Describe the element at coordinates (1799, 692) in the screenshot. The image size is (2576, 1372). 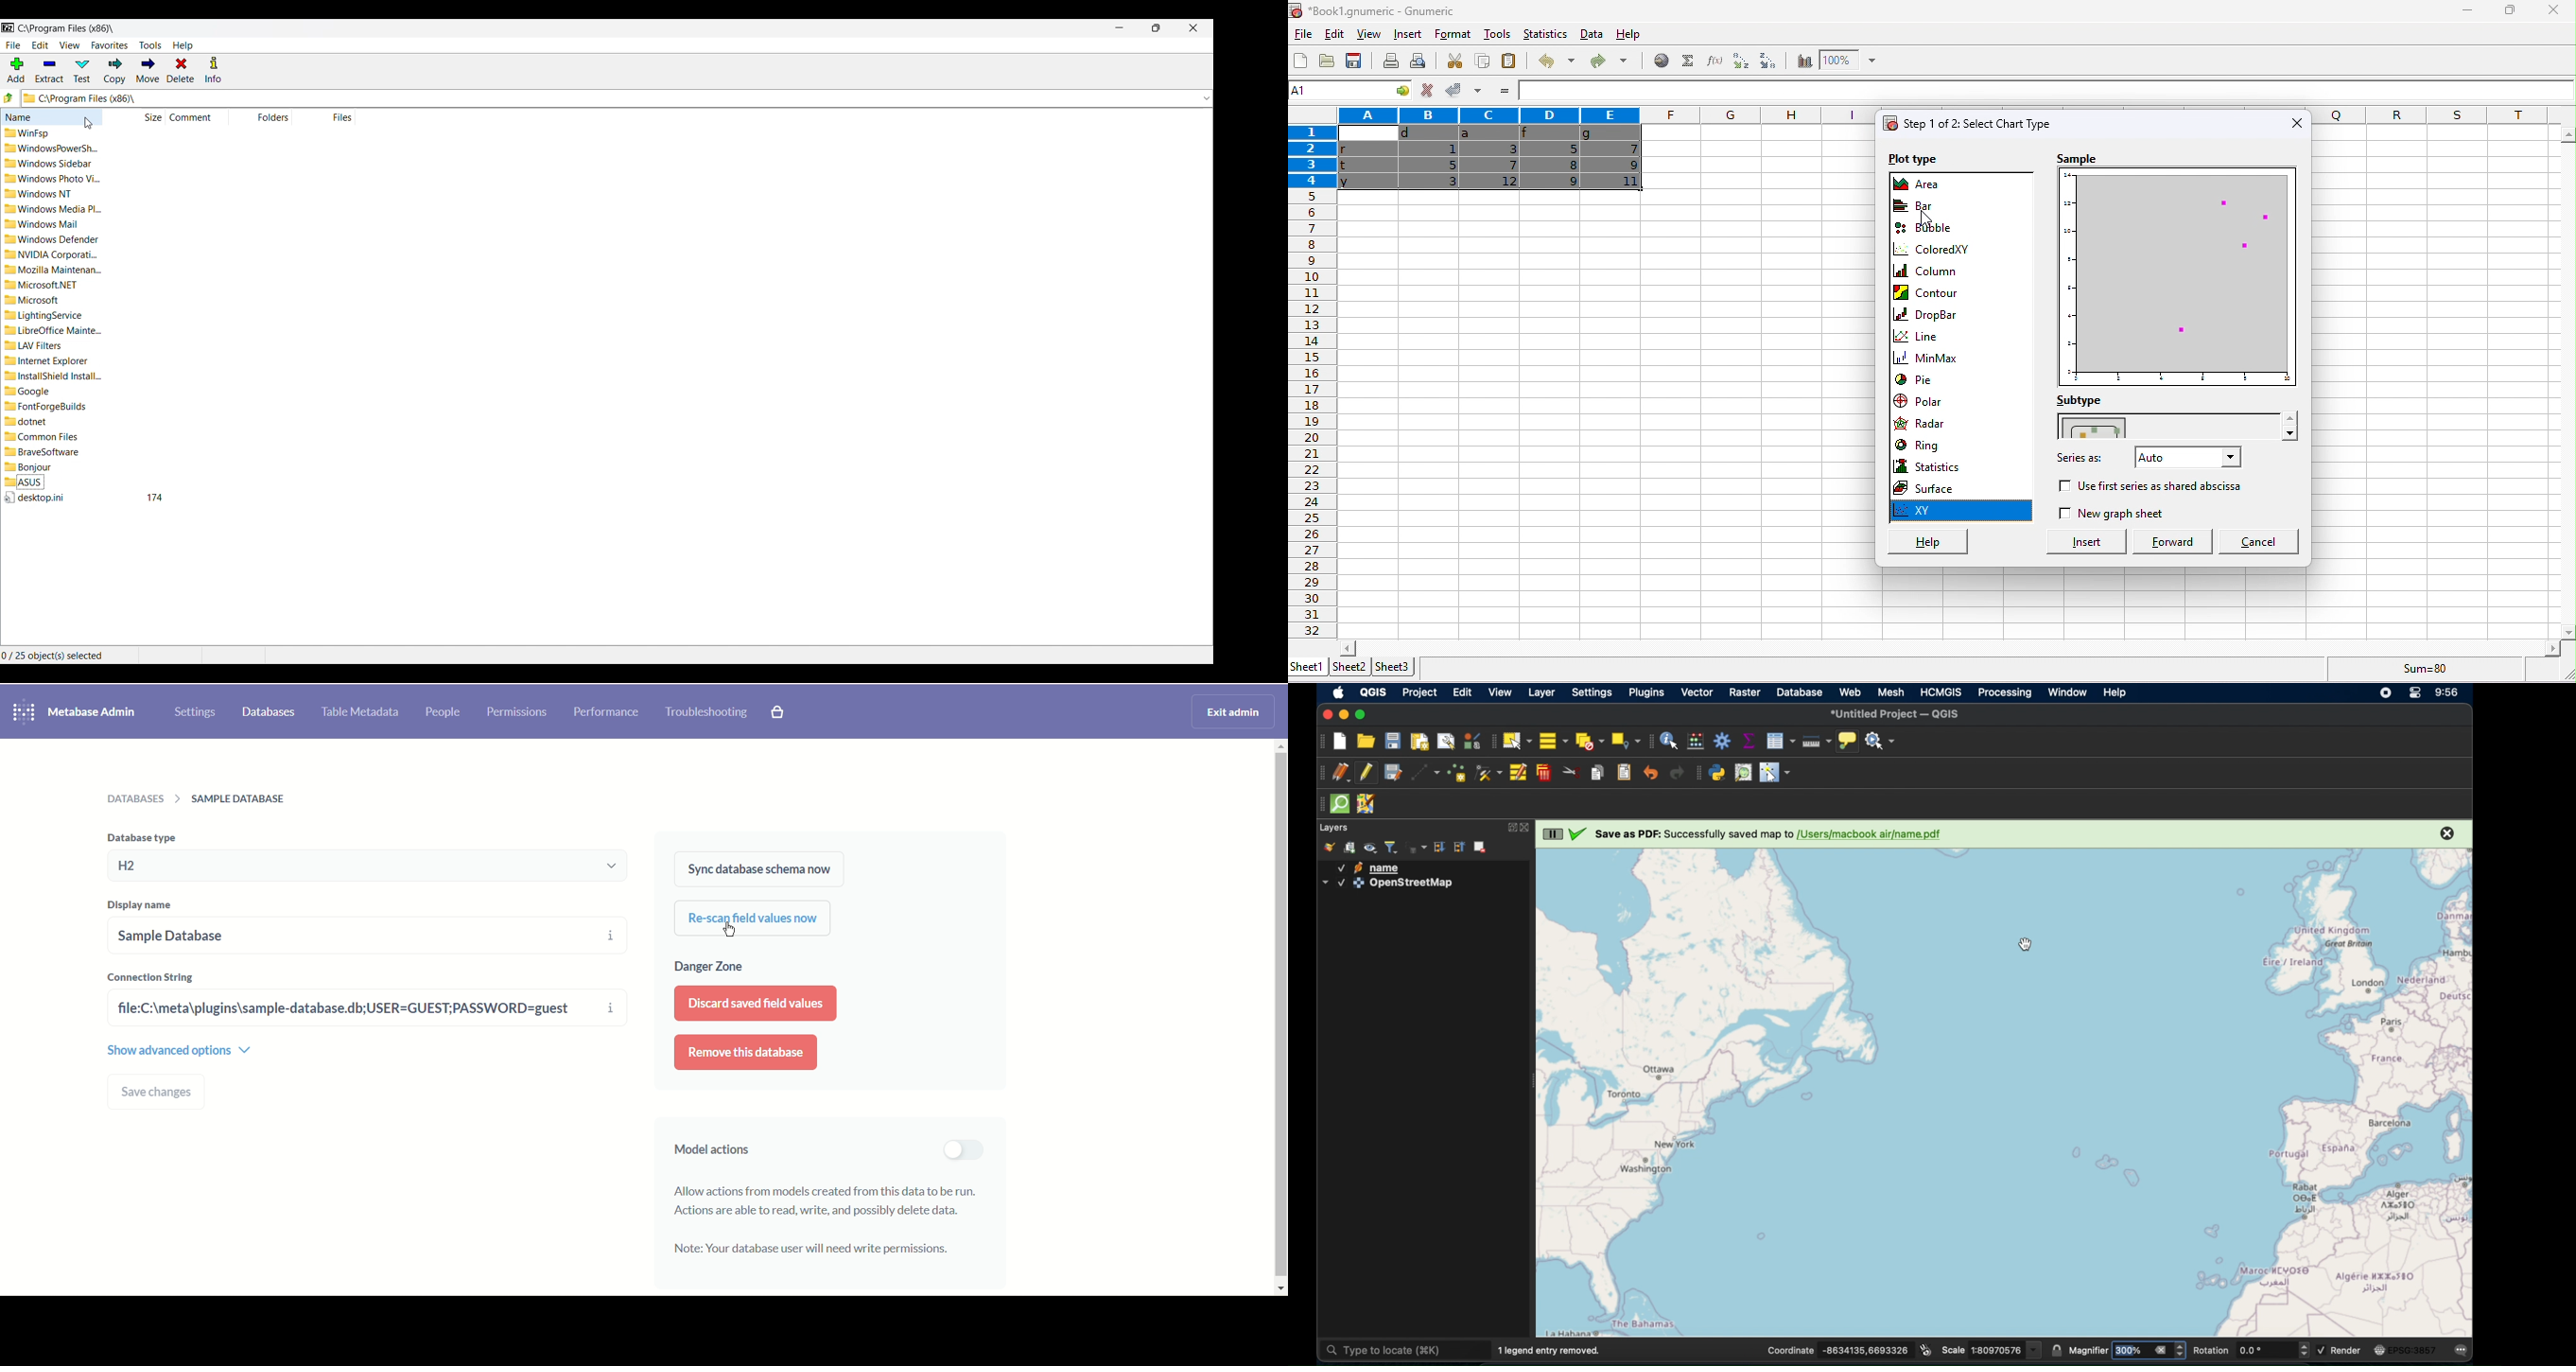
I see `database` at that location.